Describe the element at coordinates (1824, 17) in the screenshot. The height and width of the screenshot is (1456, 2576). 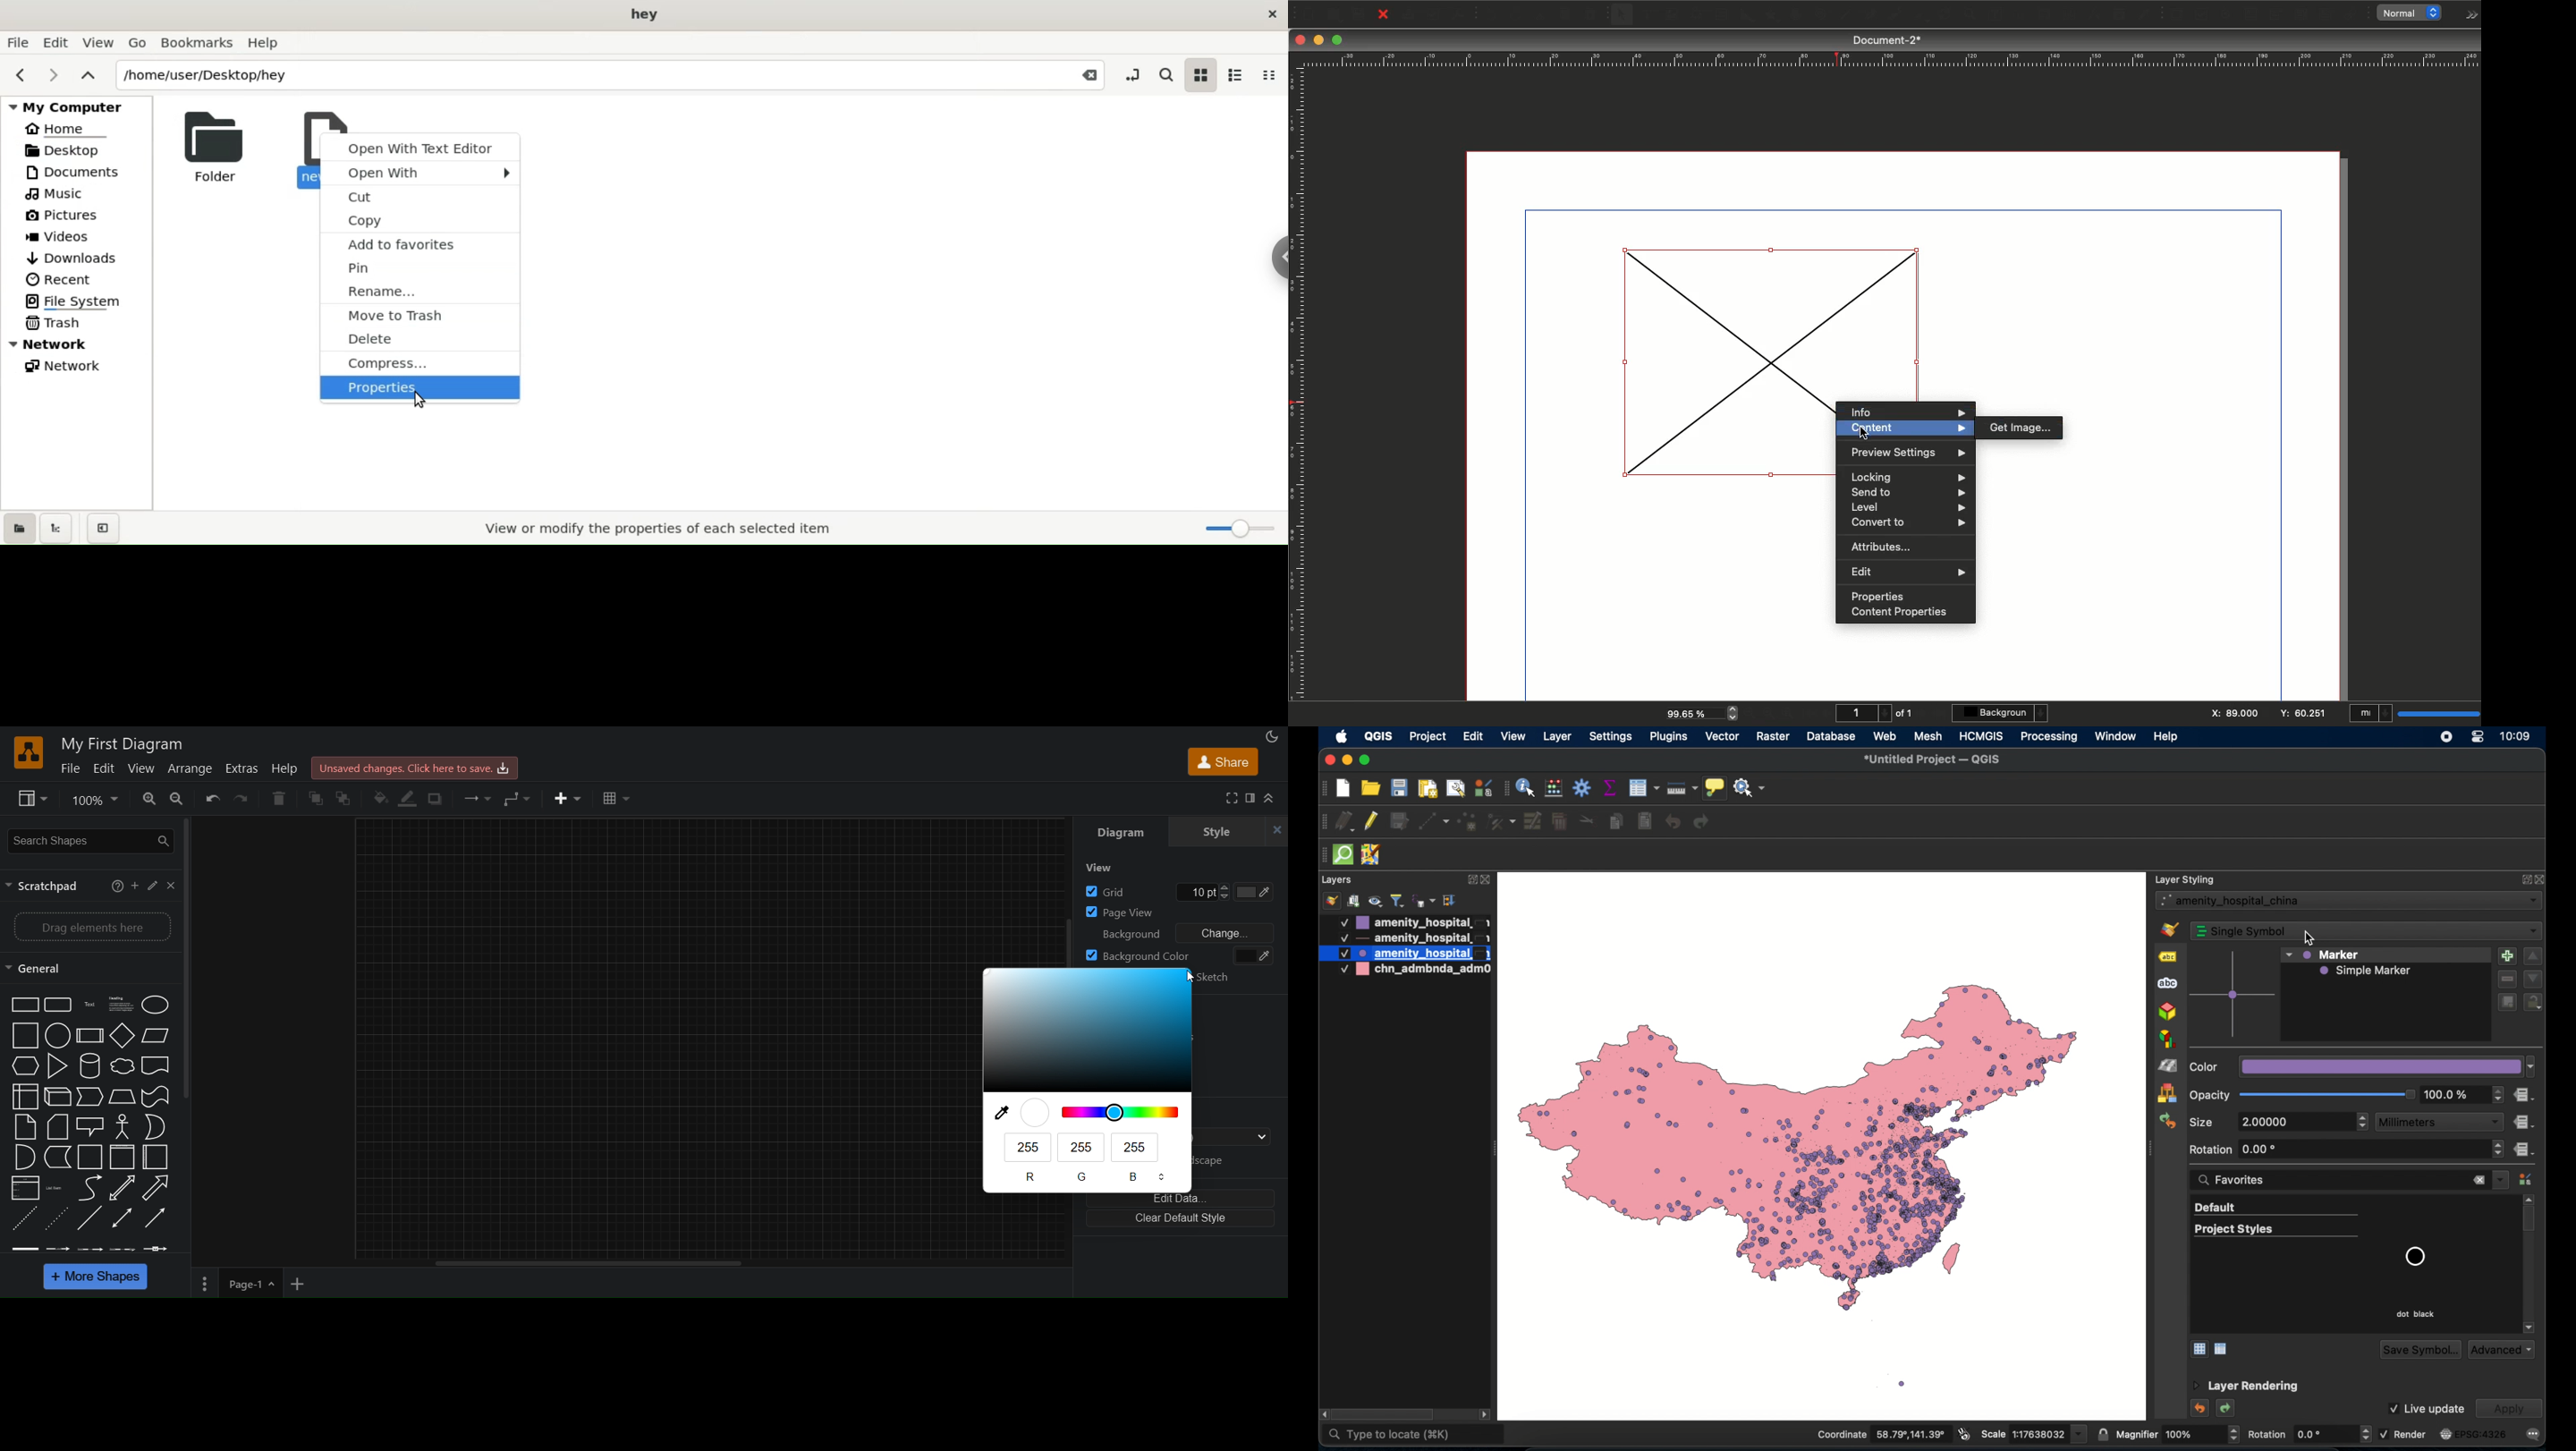
I see `Spiral` at that location.